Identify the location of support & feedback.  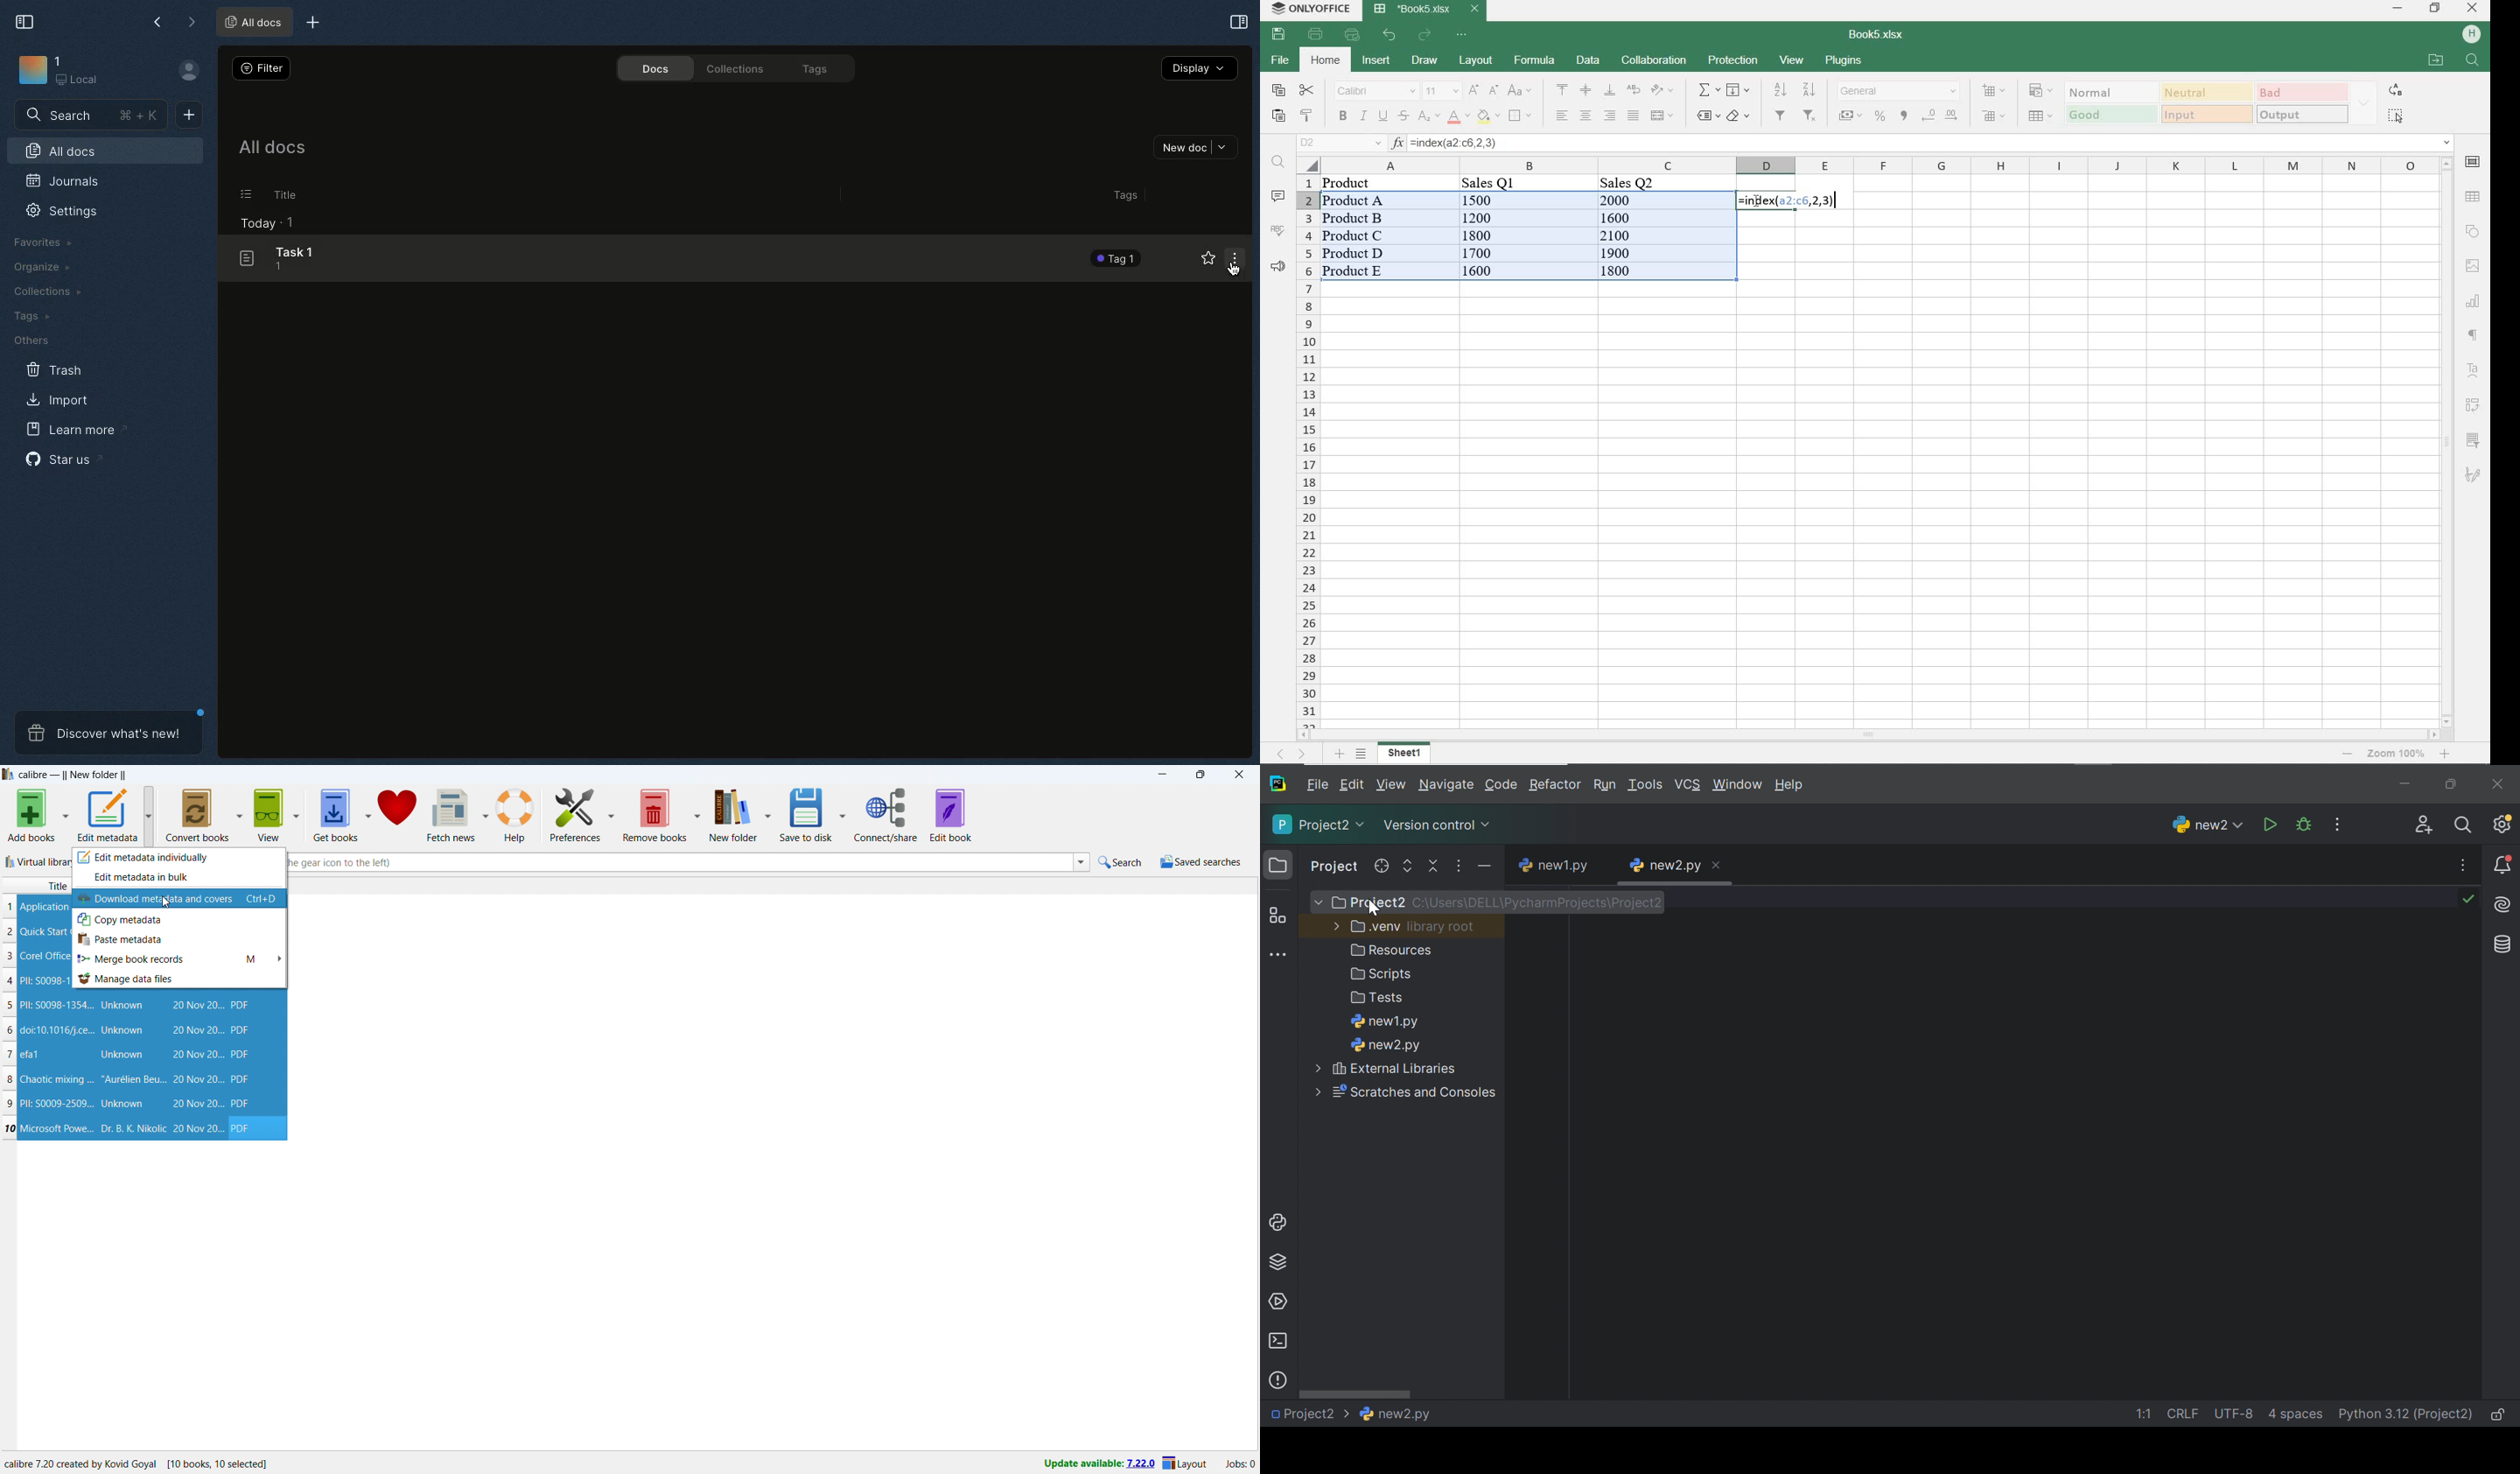
(1275, 265).